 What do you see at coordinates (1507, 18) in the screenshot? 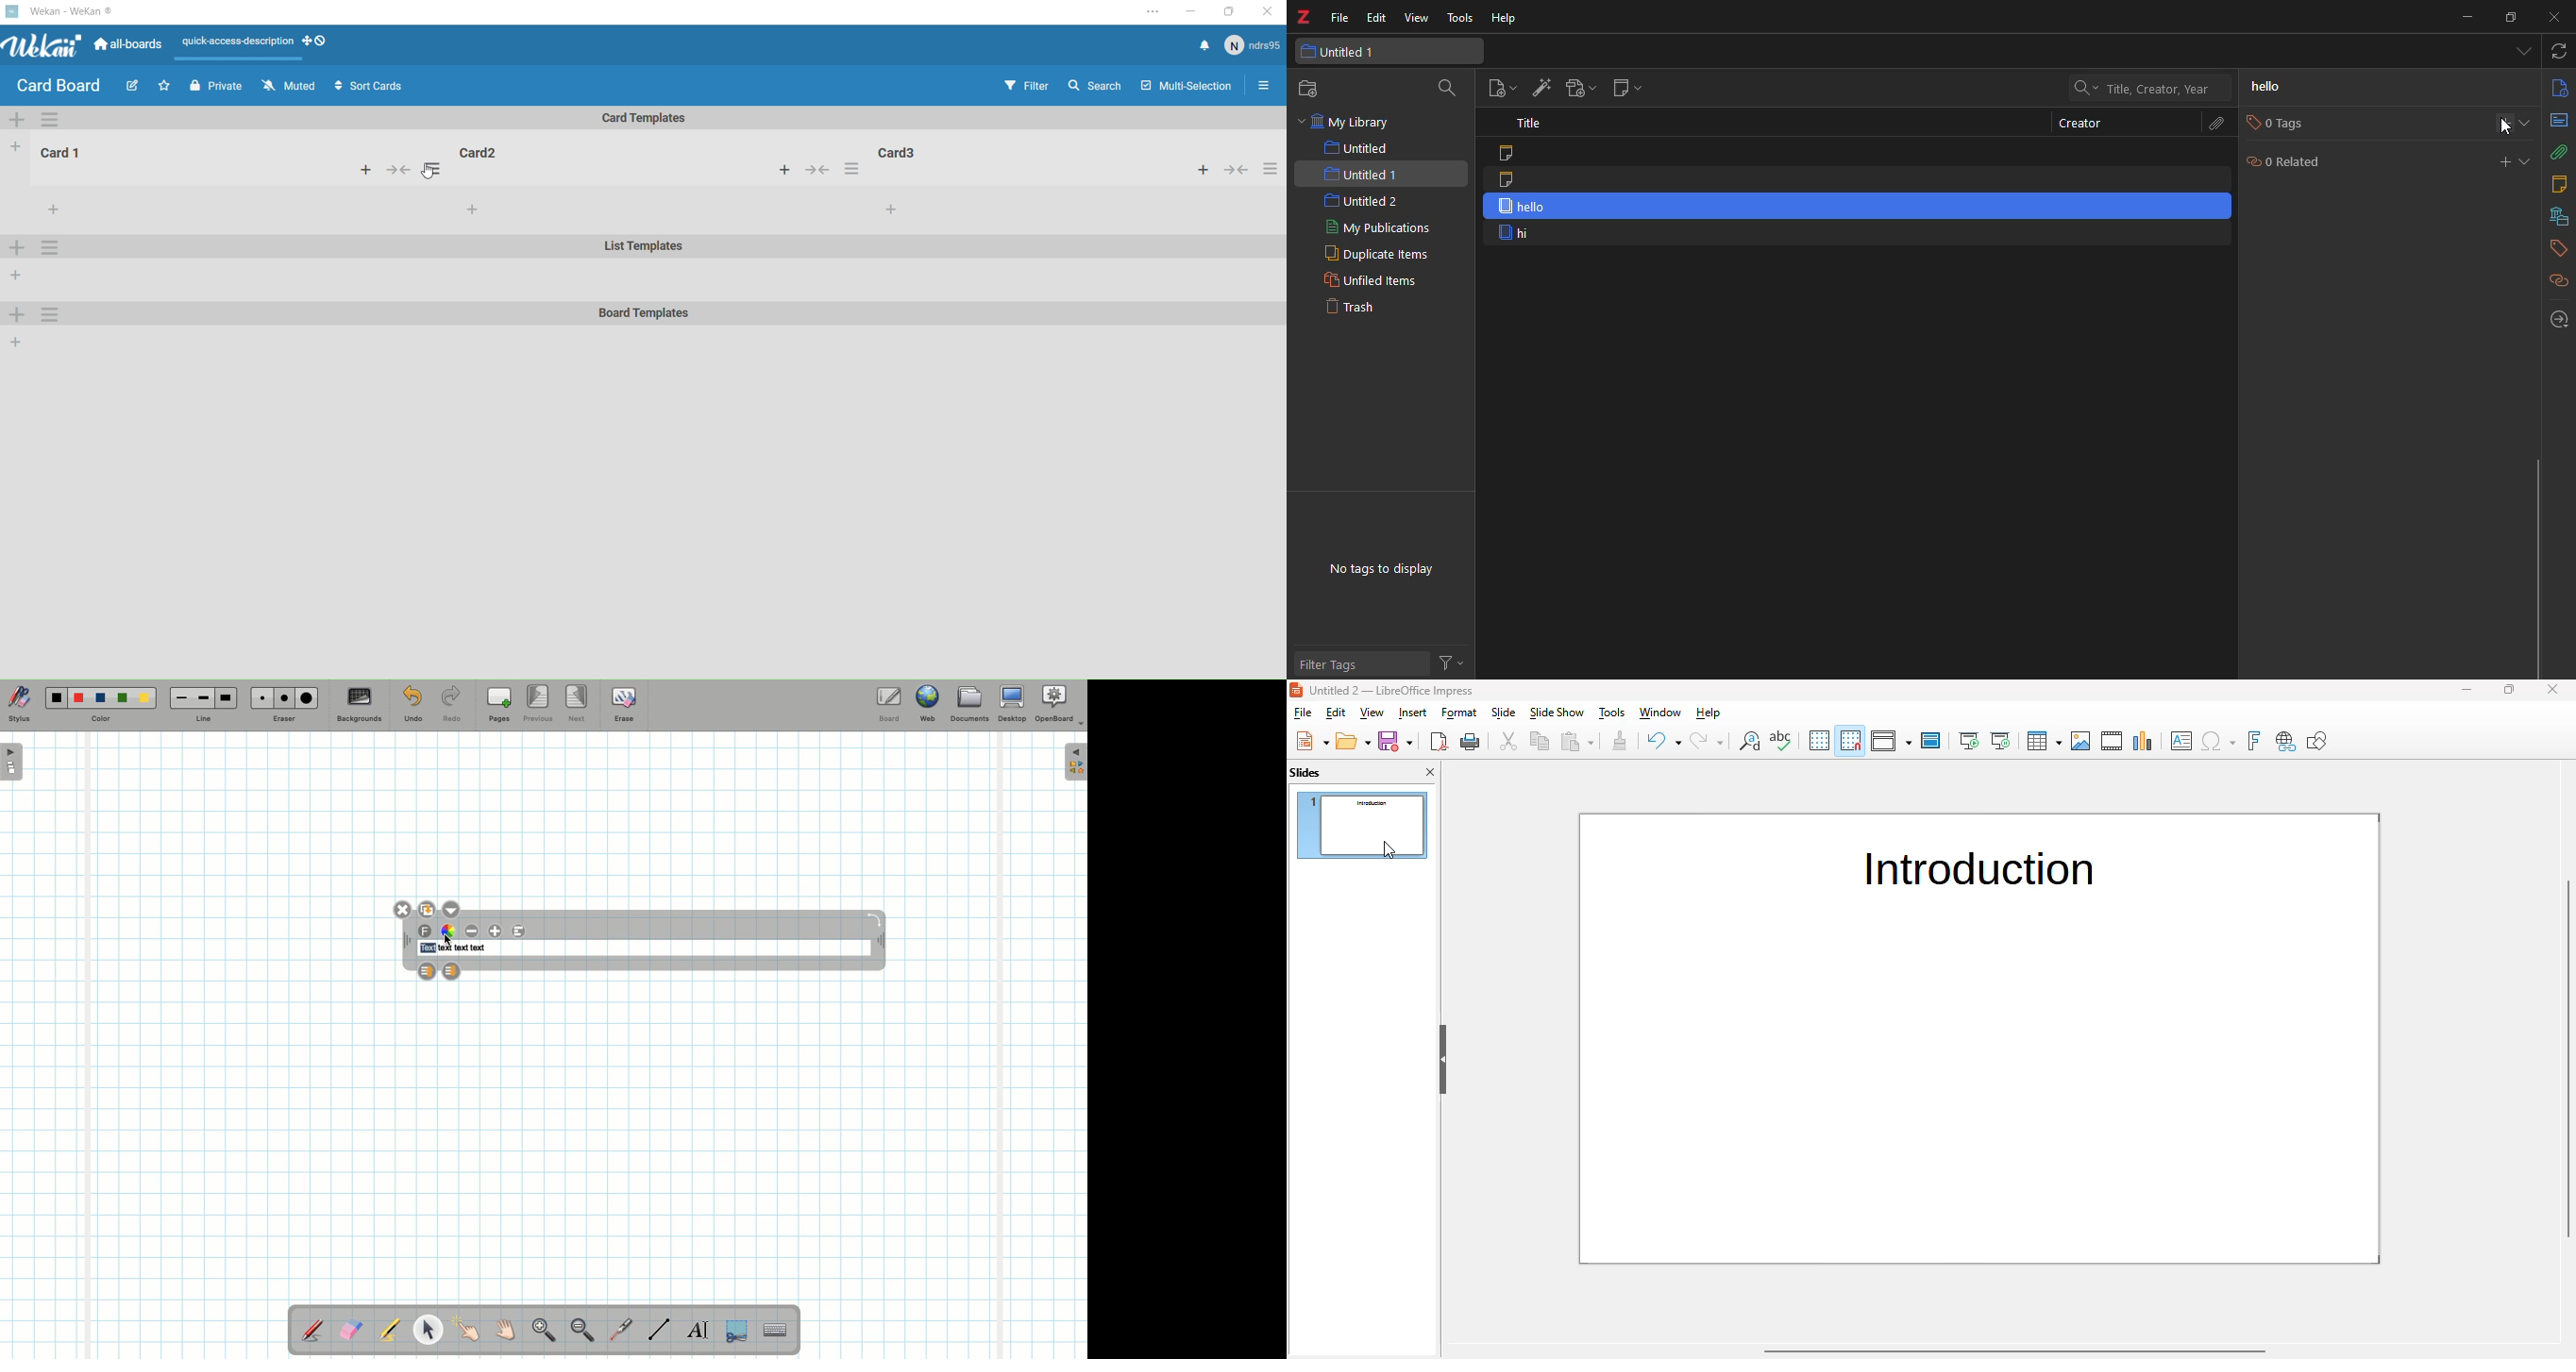
I see `help` at bounding box center [1507, 18].